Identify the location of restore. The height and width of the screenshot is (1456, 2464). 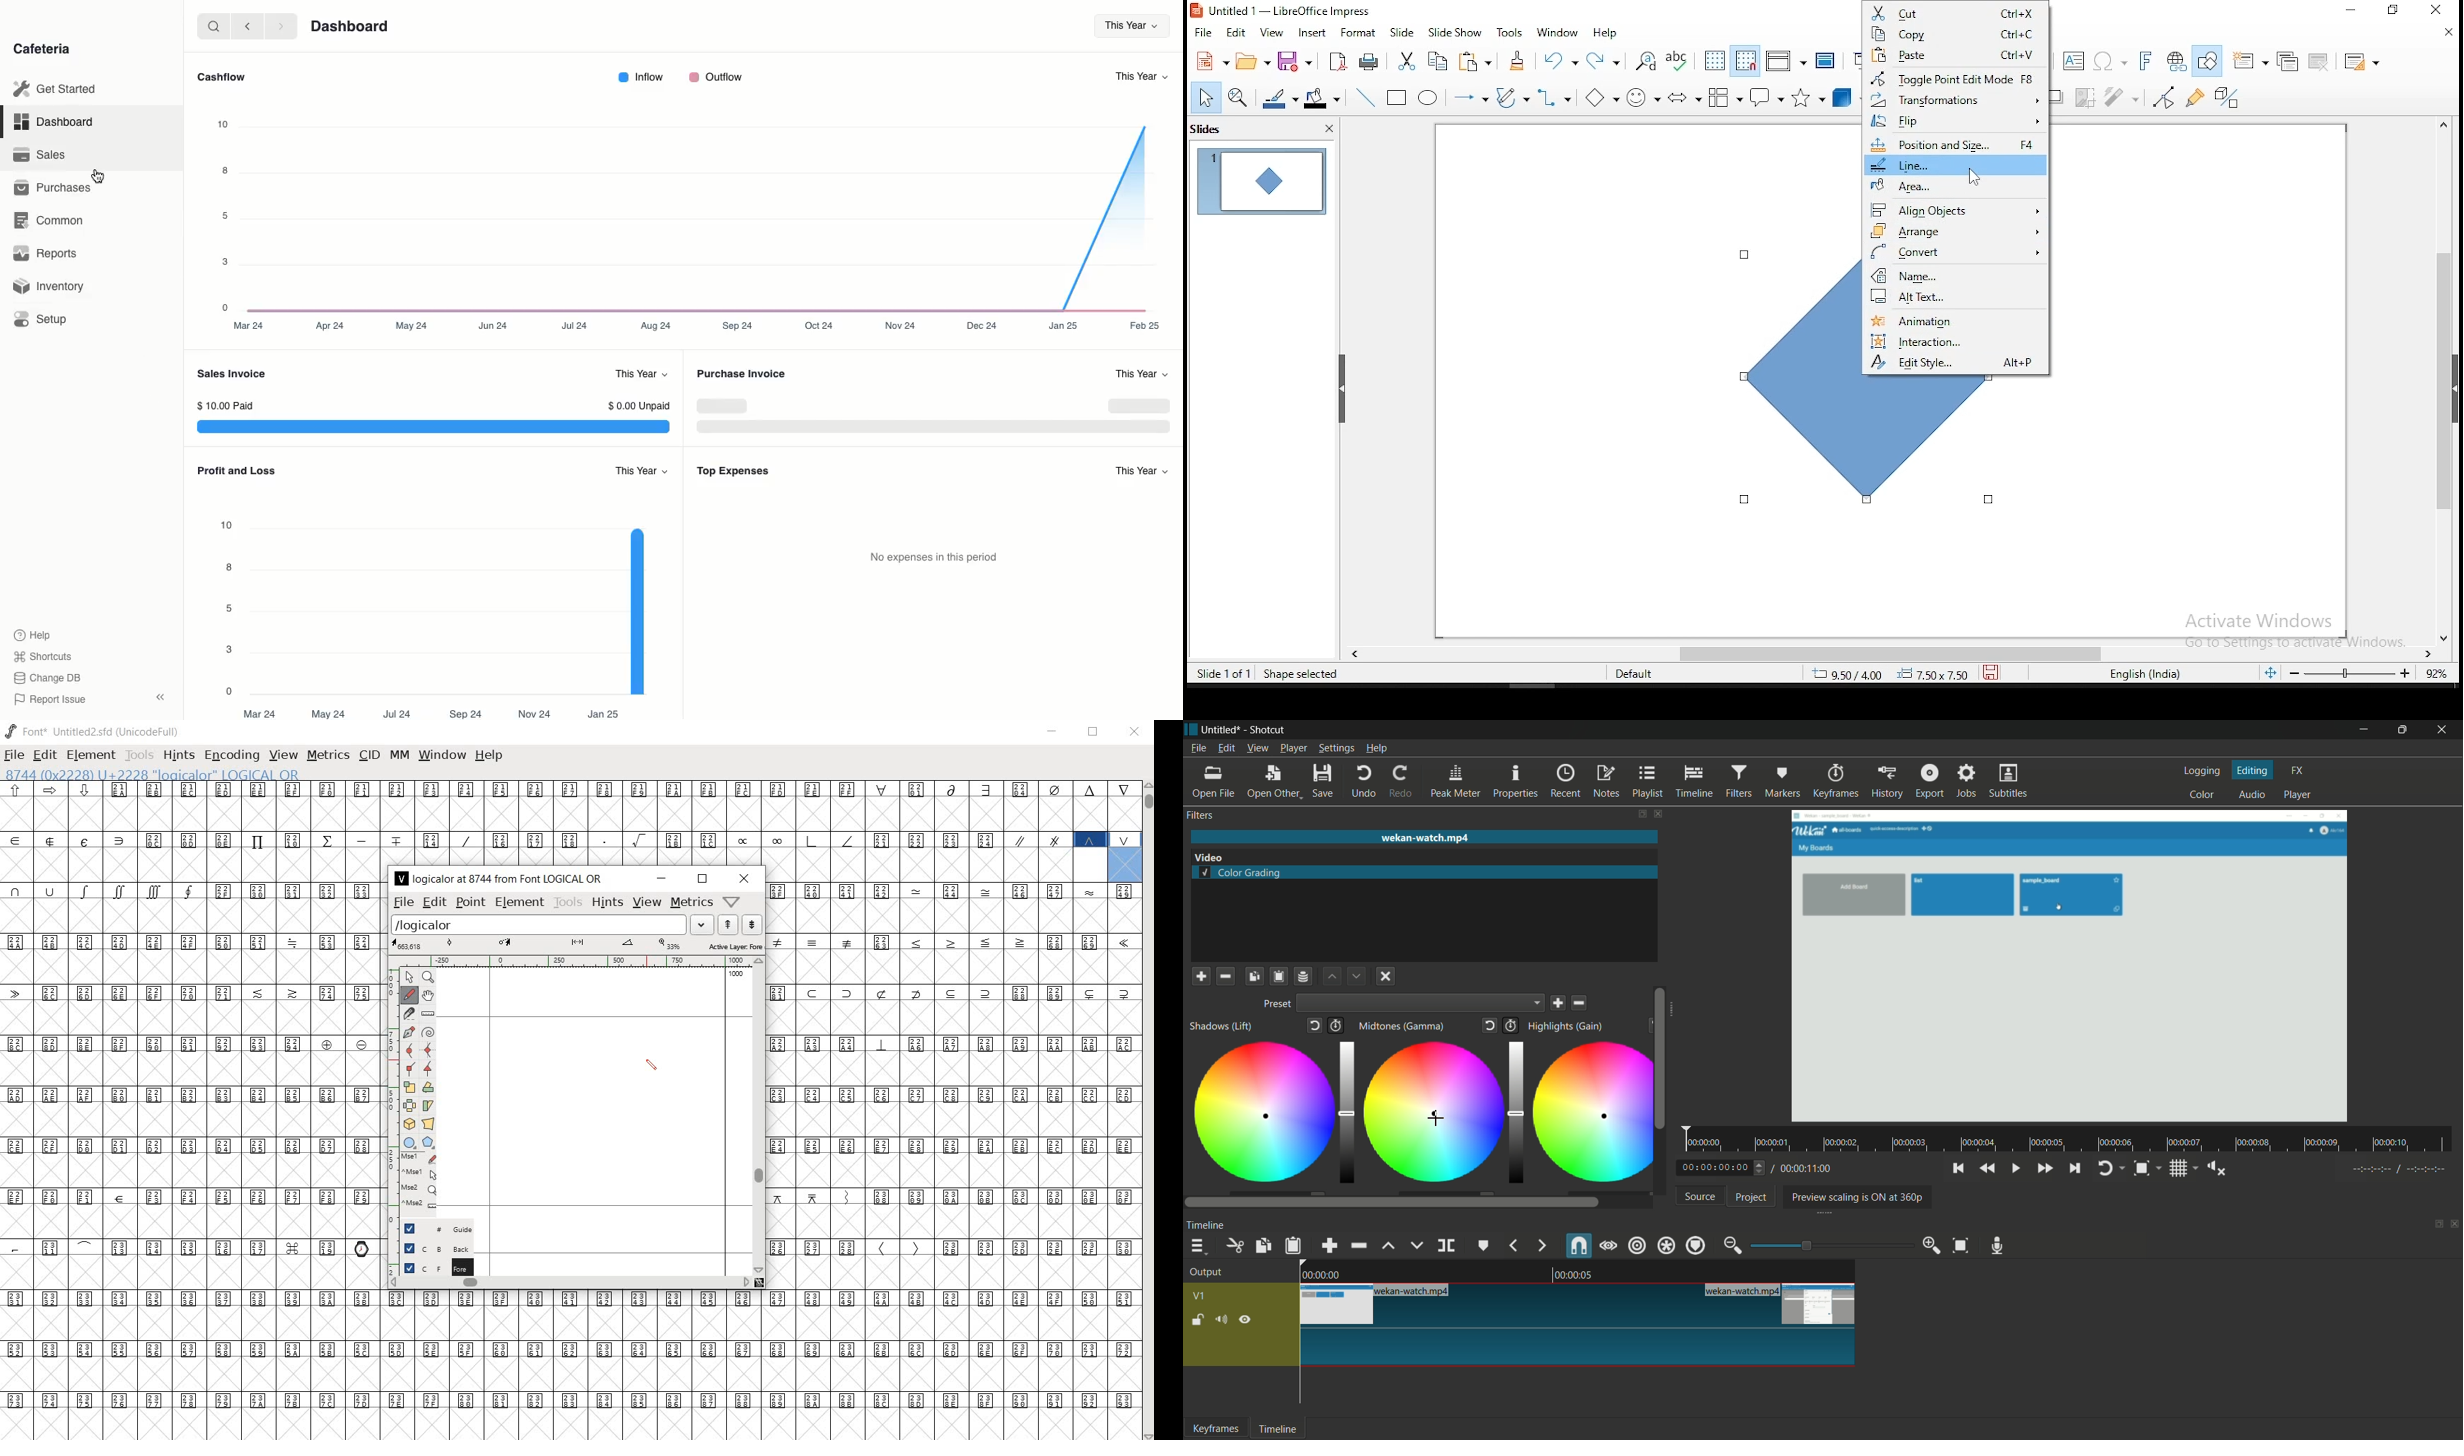
(702, 879).